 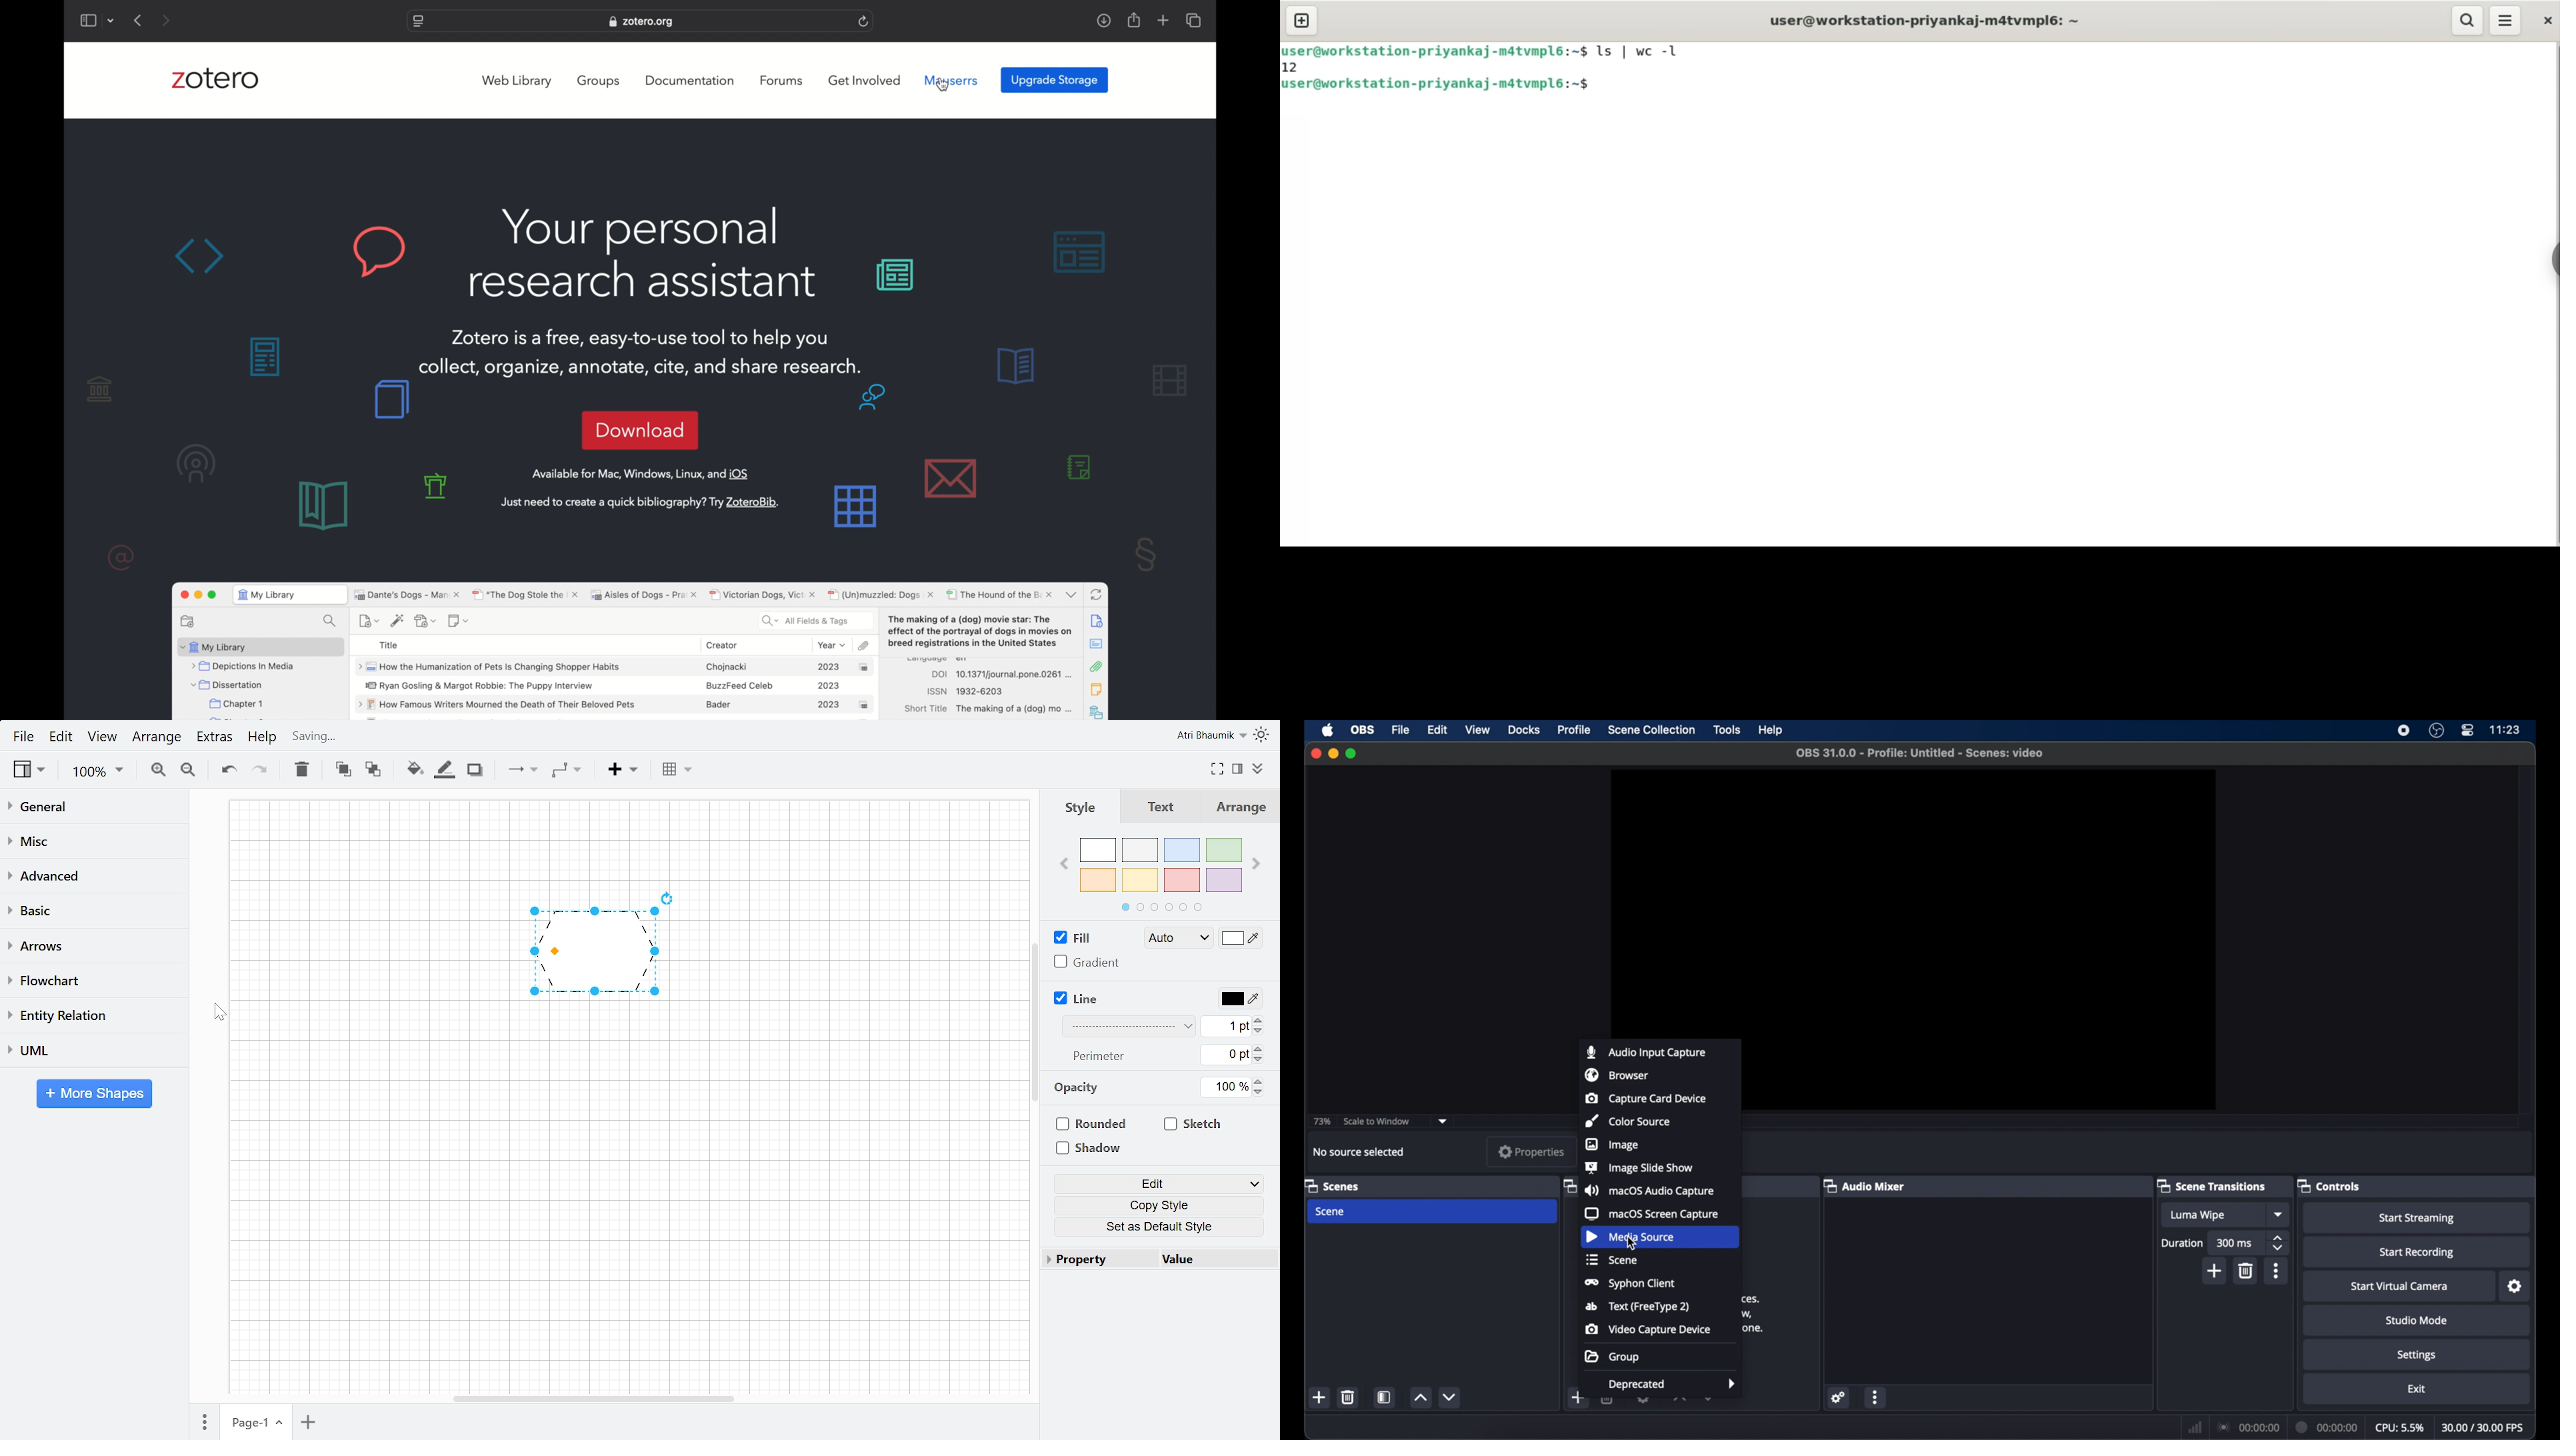 I want to click on  Flow chart, so click(x=86, y=978).